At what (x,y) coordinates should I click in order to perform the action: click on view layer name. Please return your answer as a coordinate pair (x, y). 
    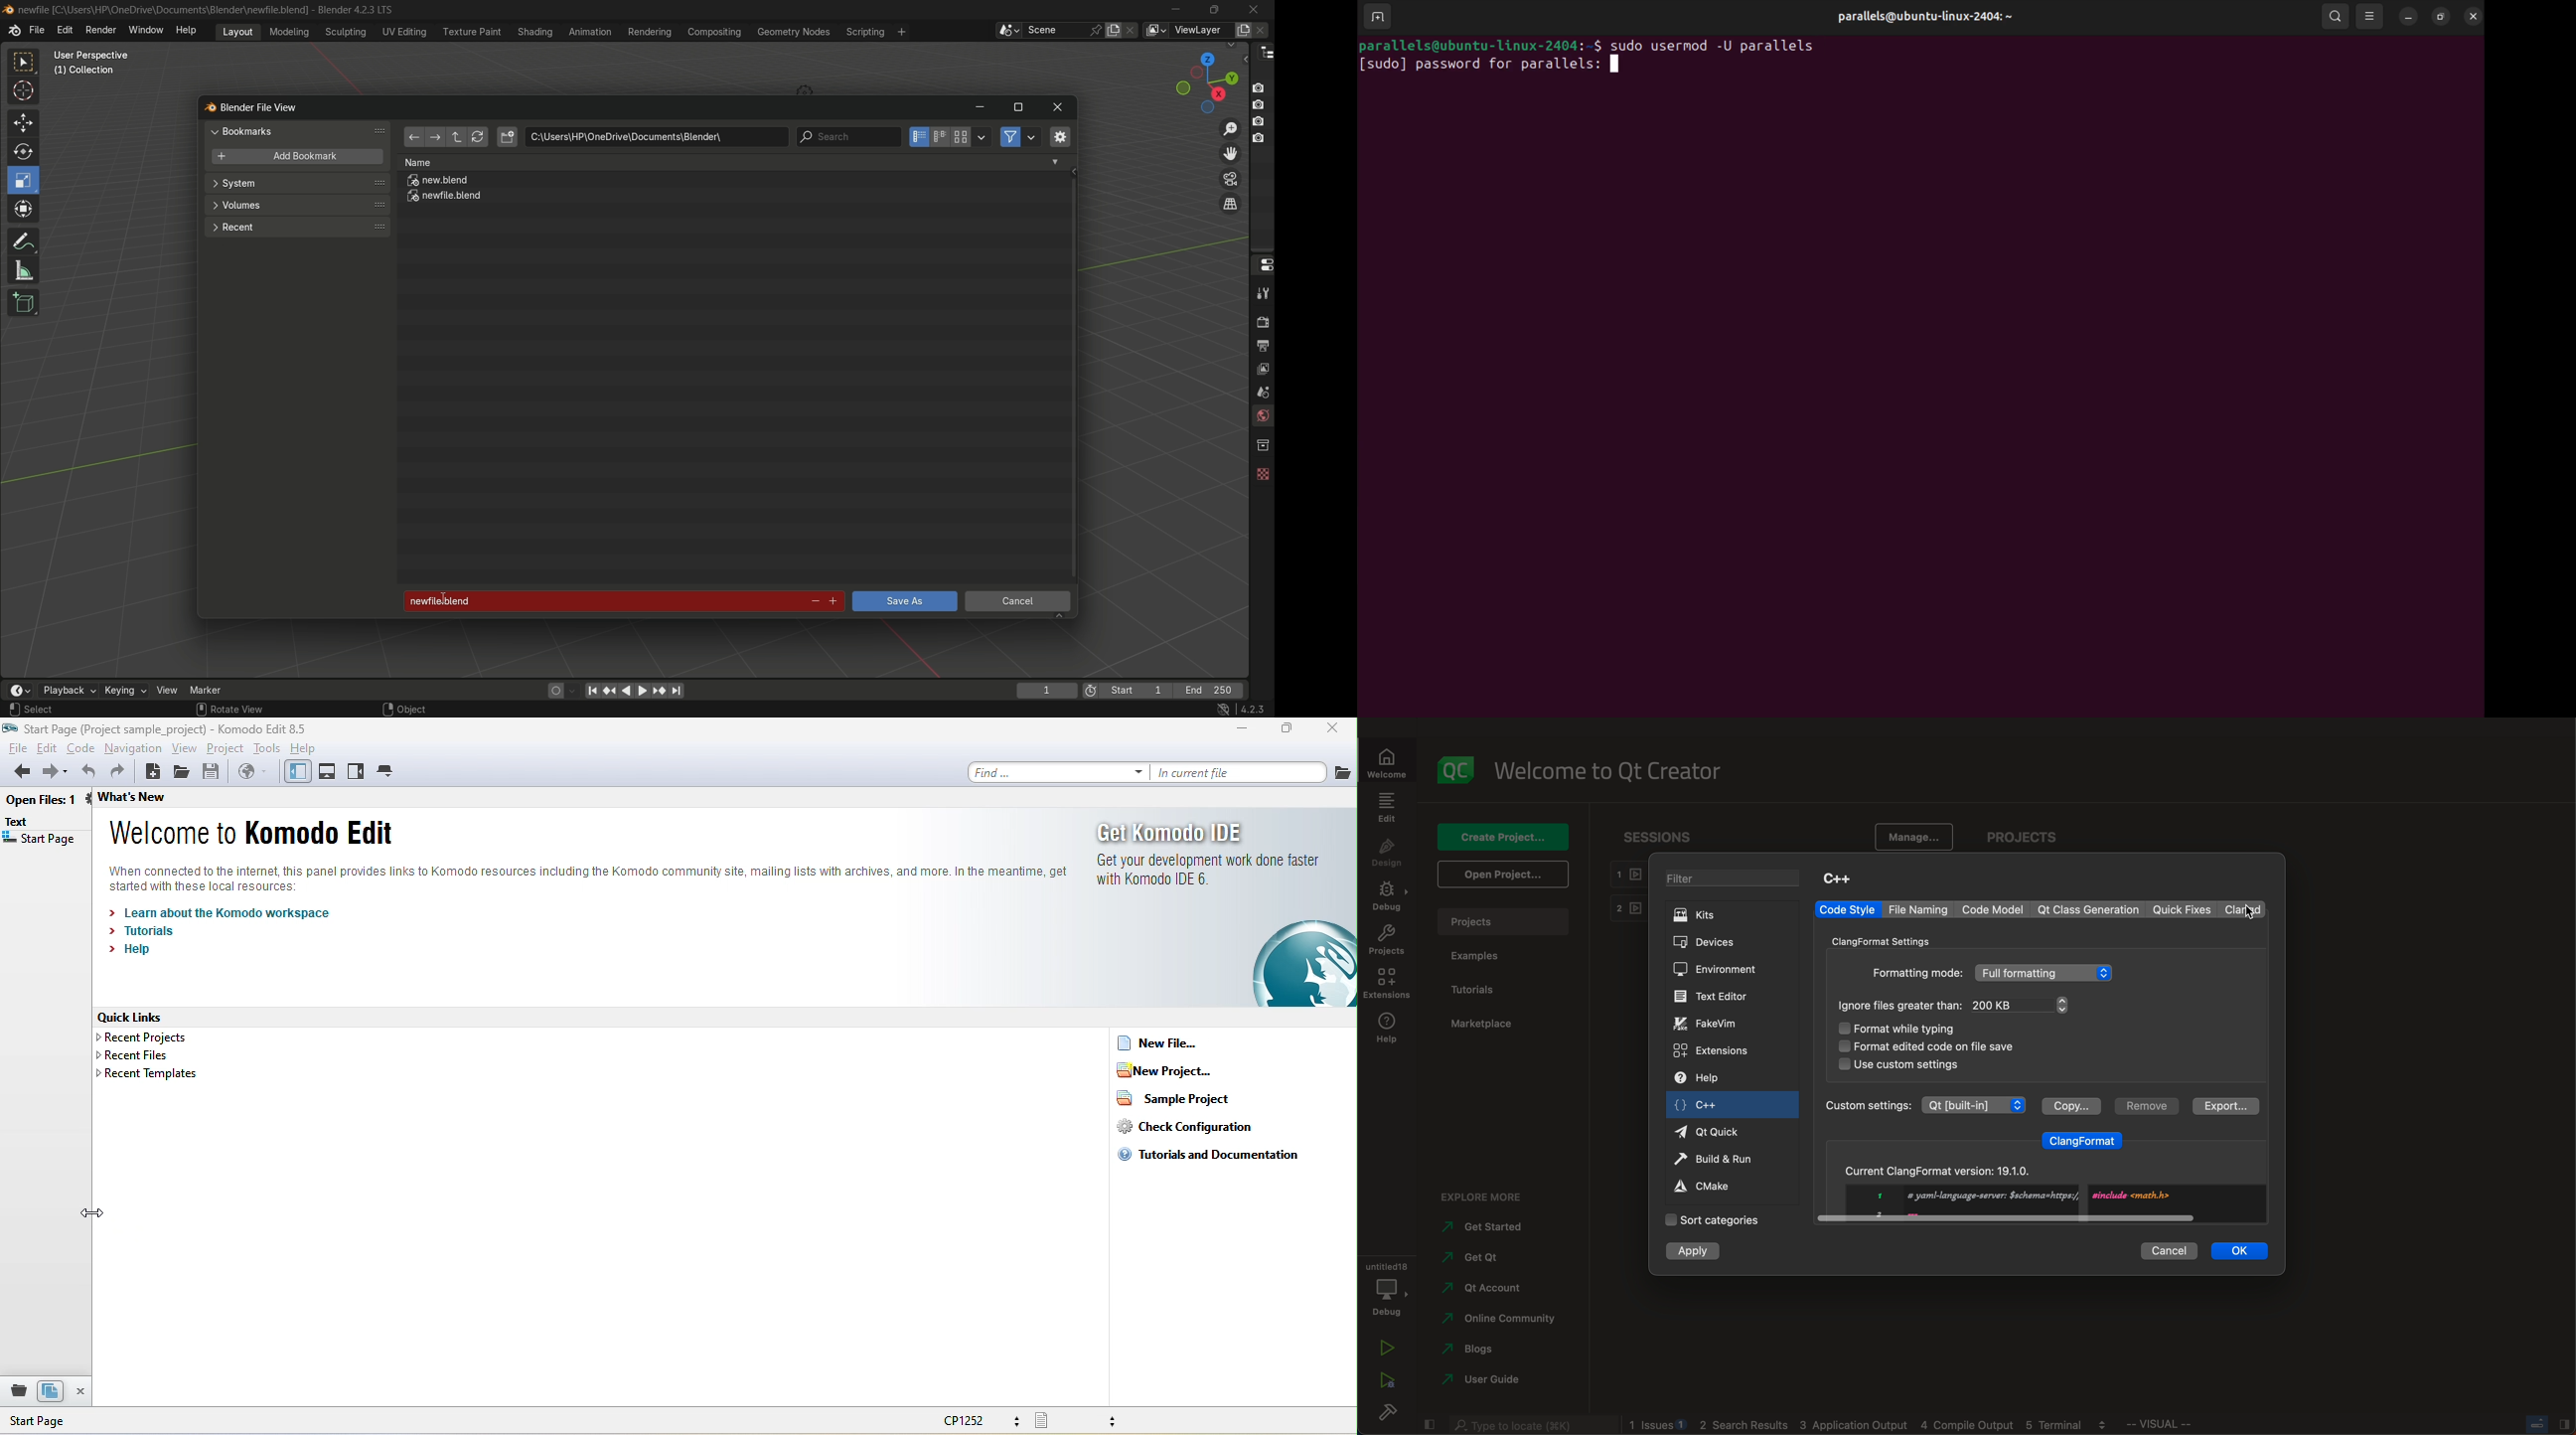
    Looking at the image, I should click on (1201, 31).